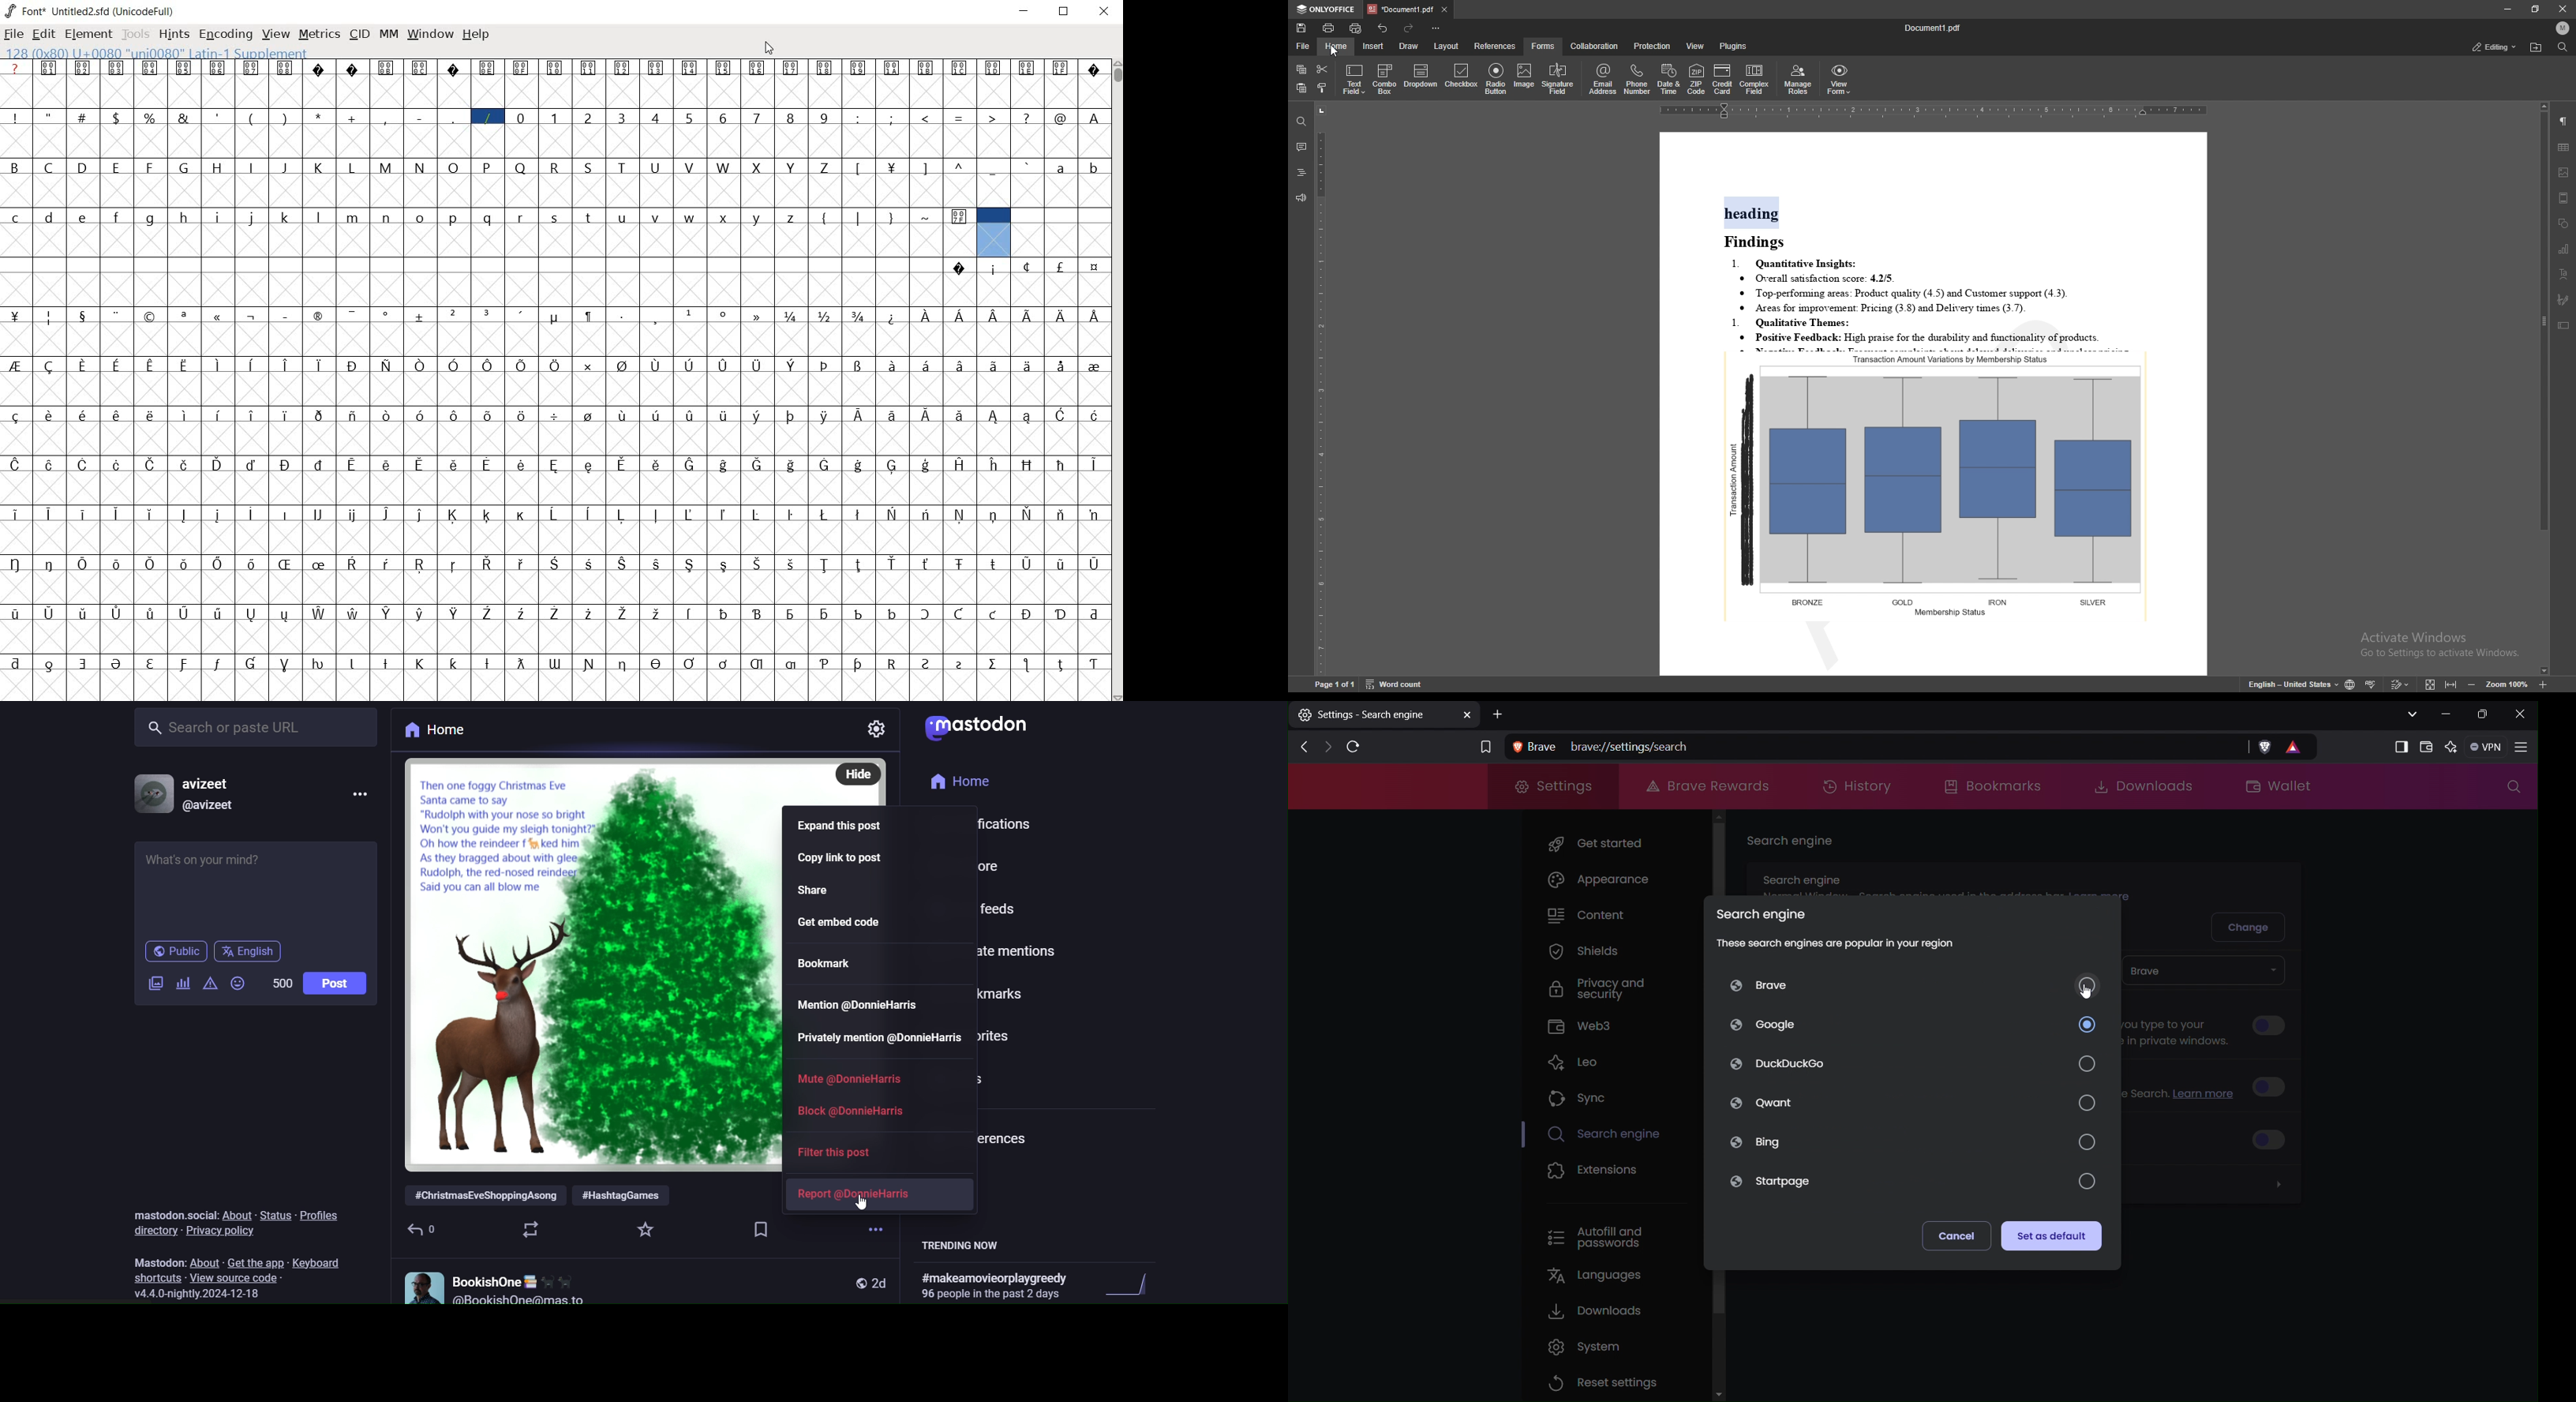  I want to click on mention, so click(863, 1005).